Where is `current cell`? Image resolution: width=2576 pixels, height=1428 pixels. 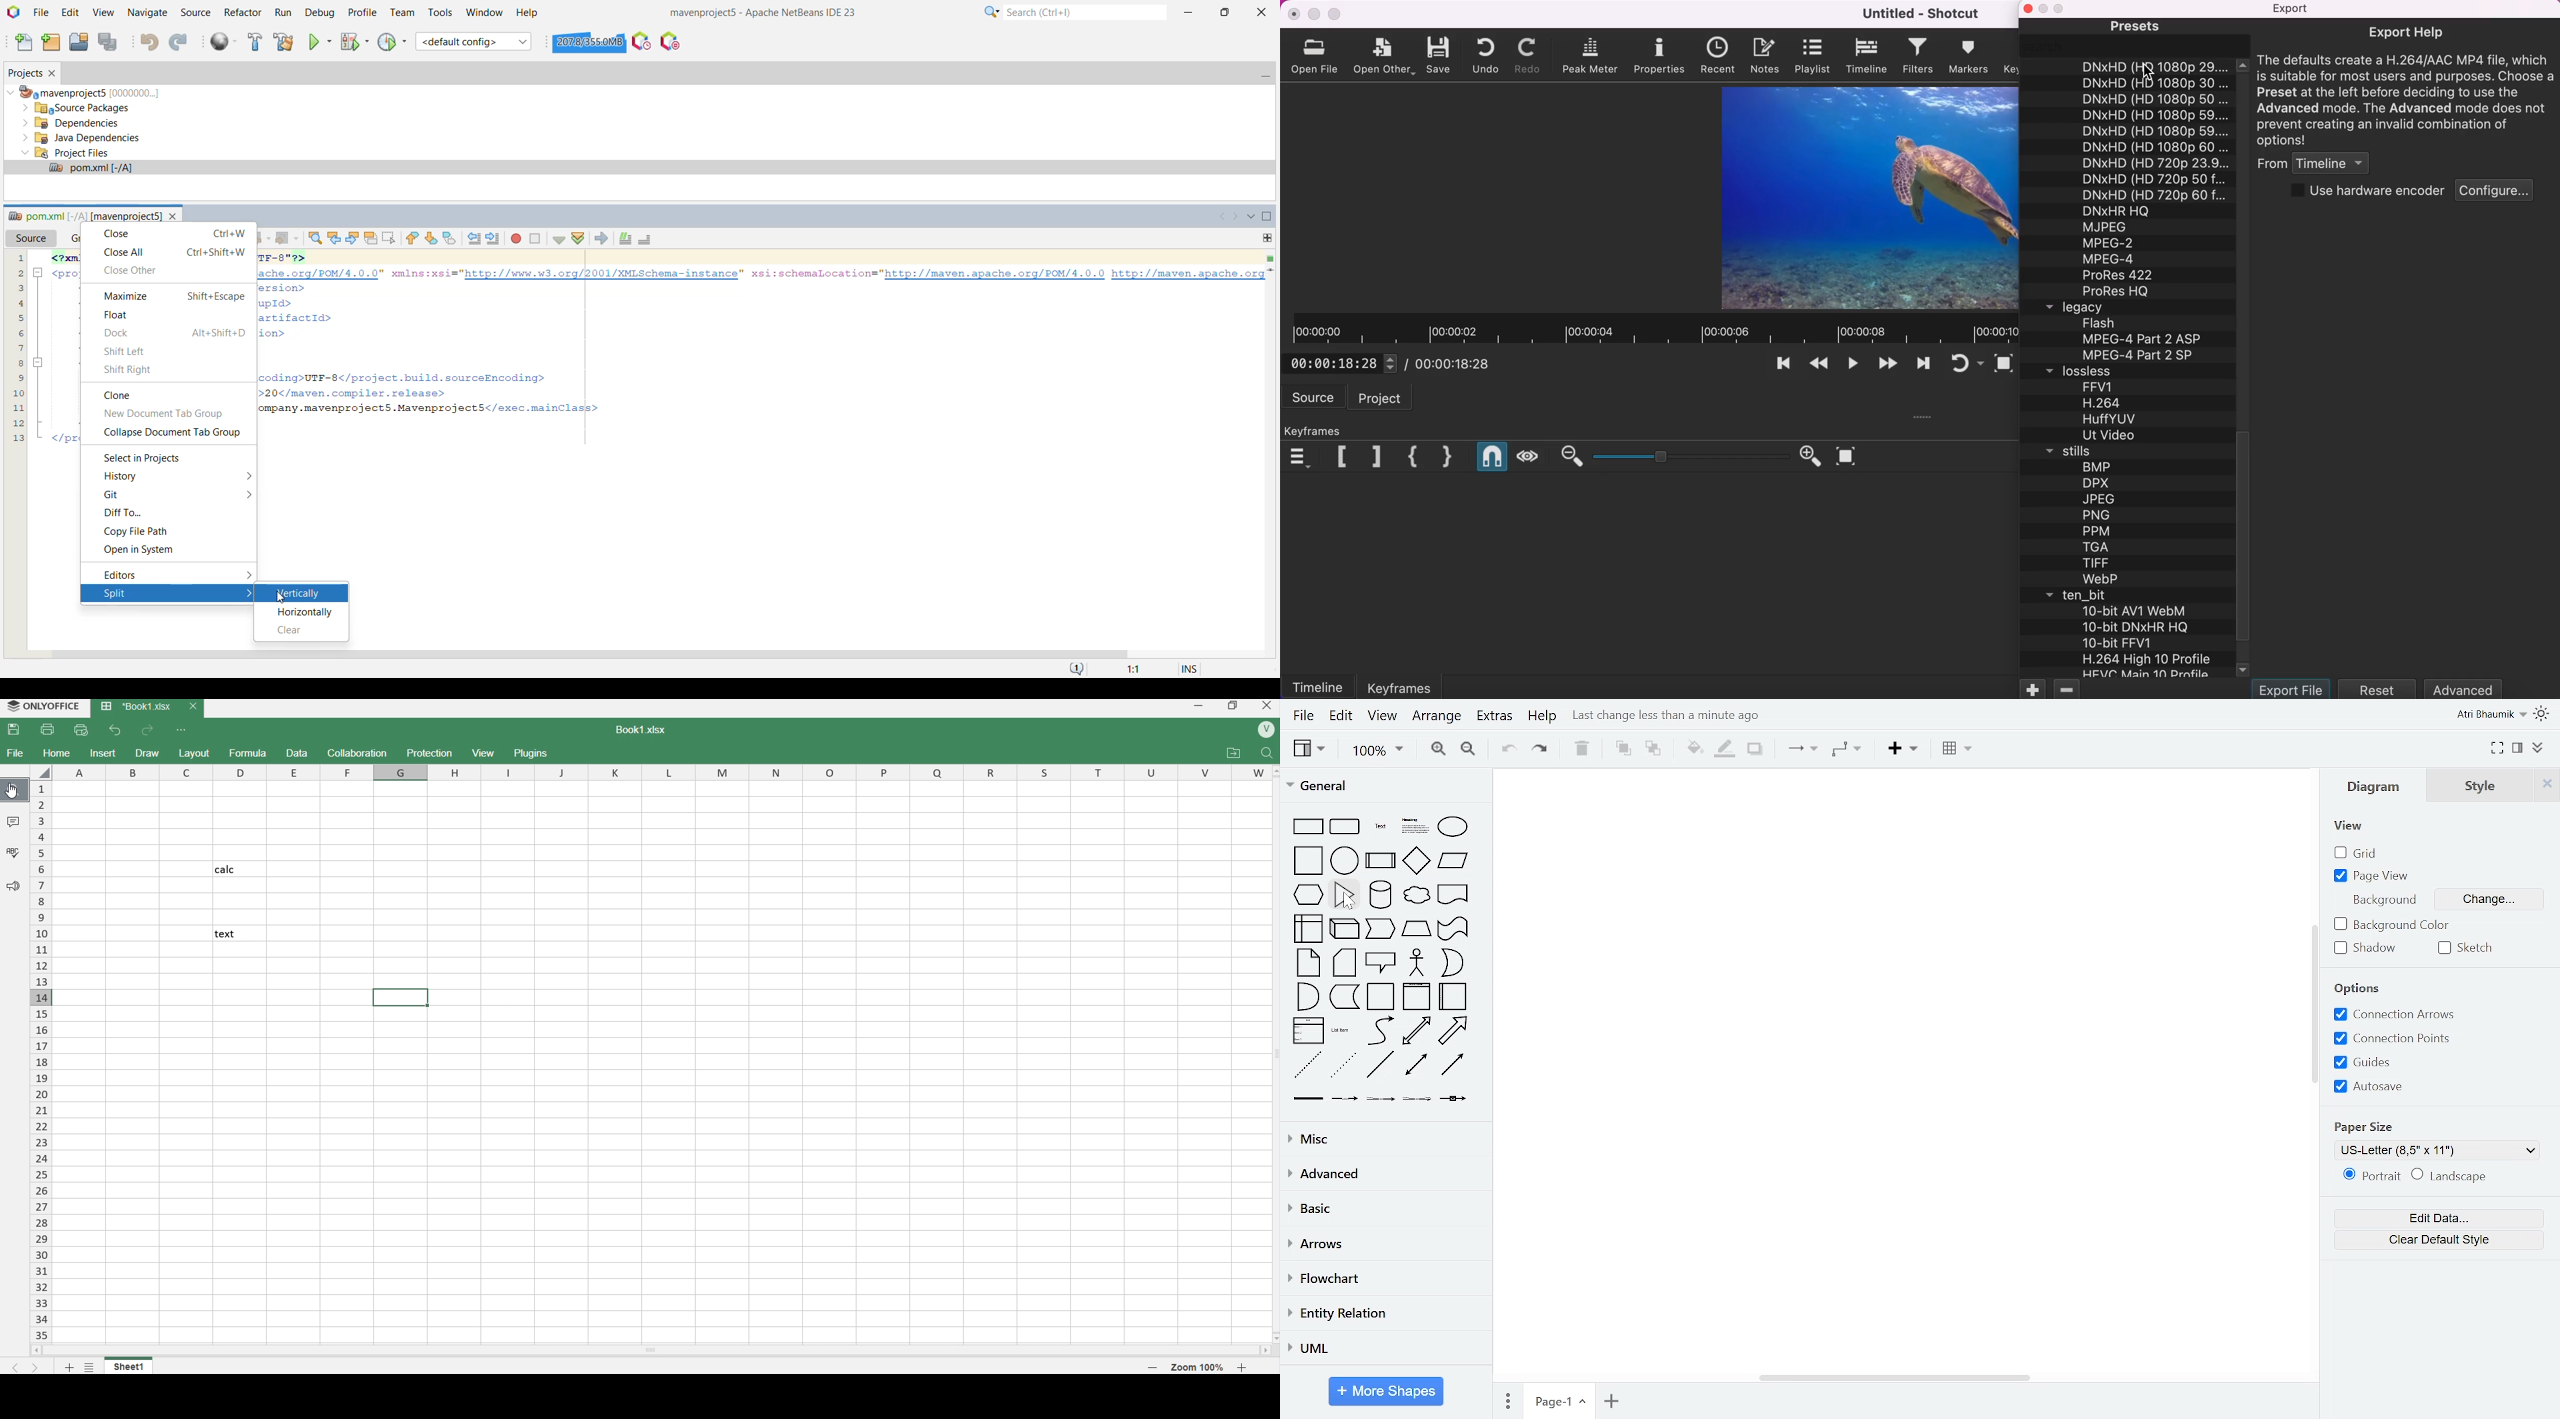 current cell is located at coordinates (401, 997).